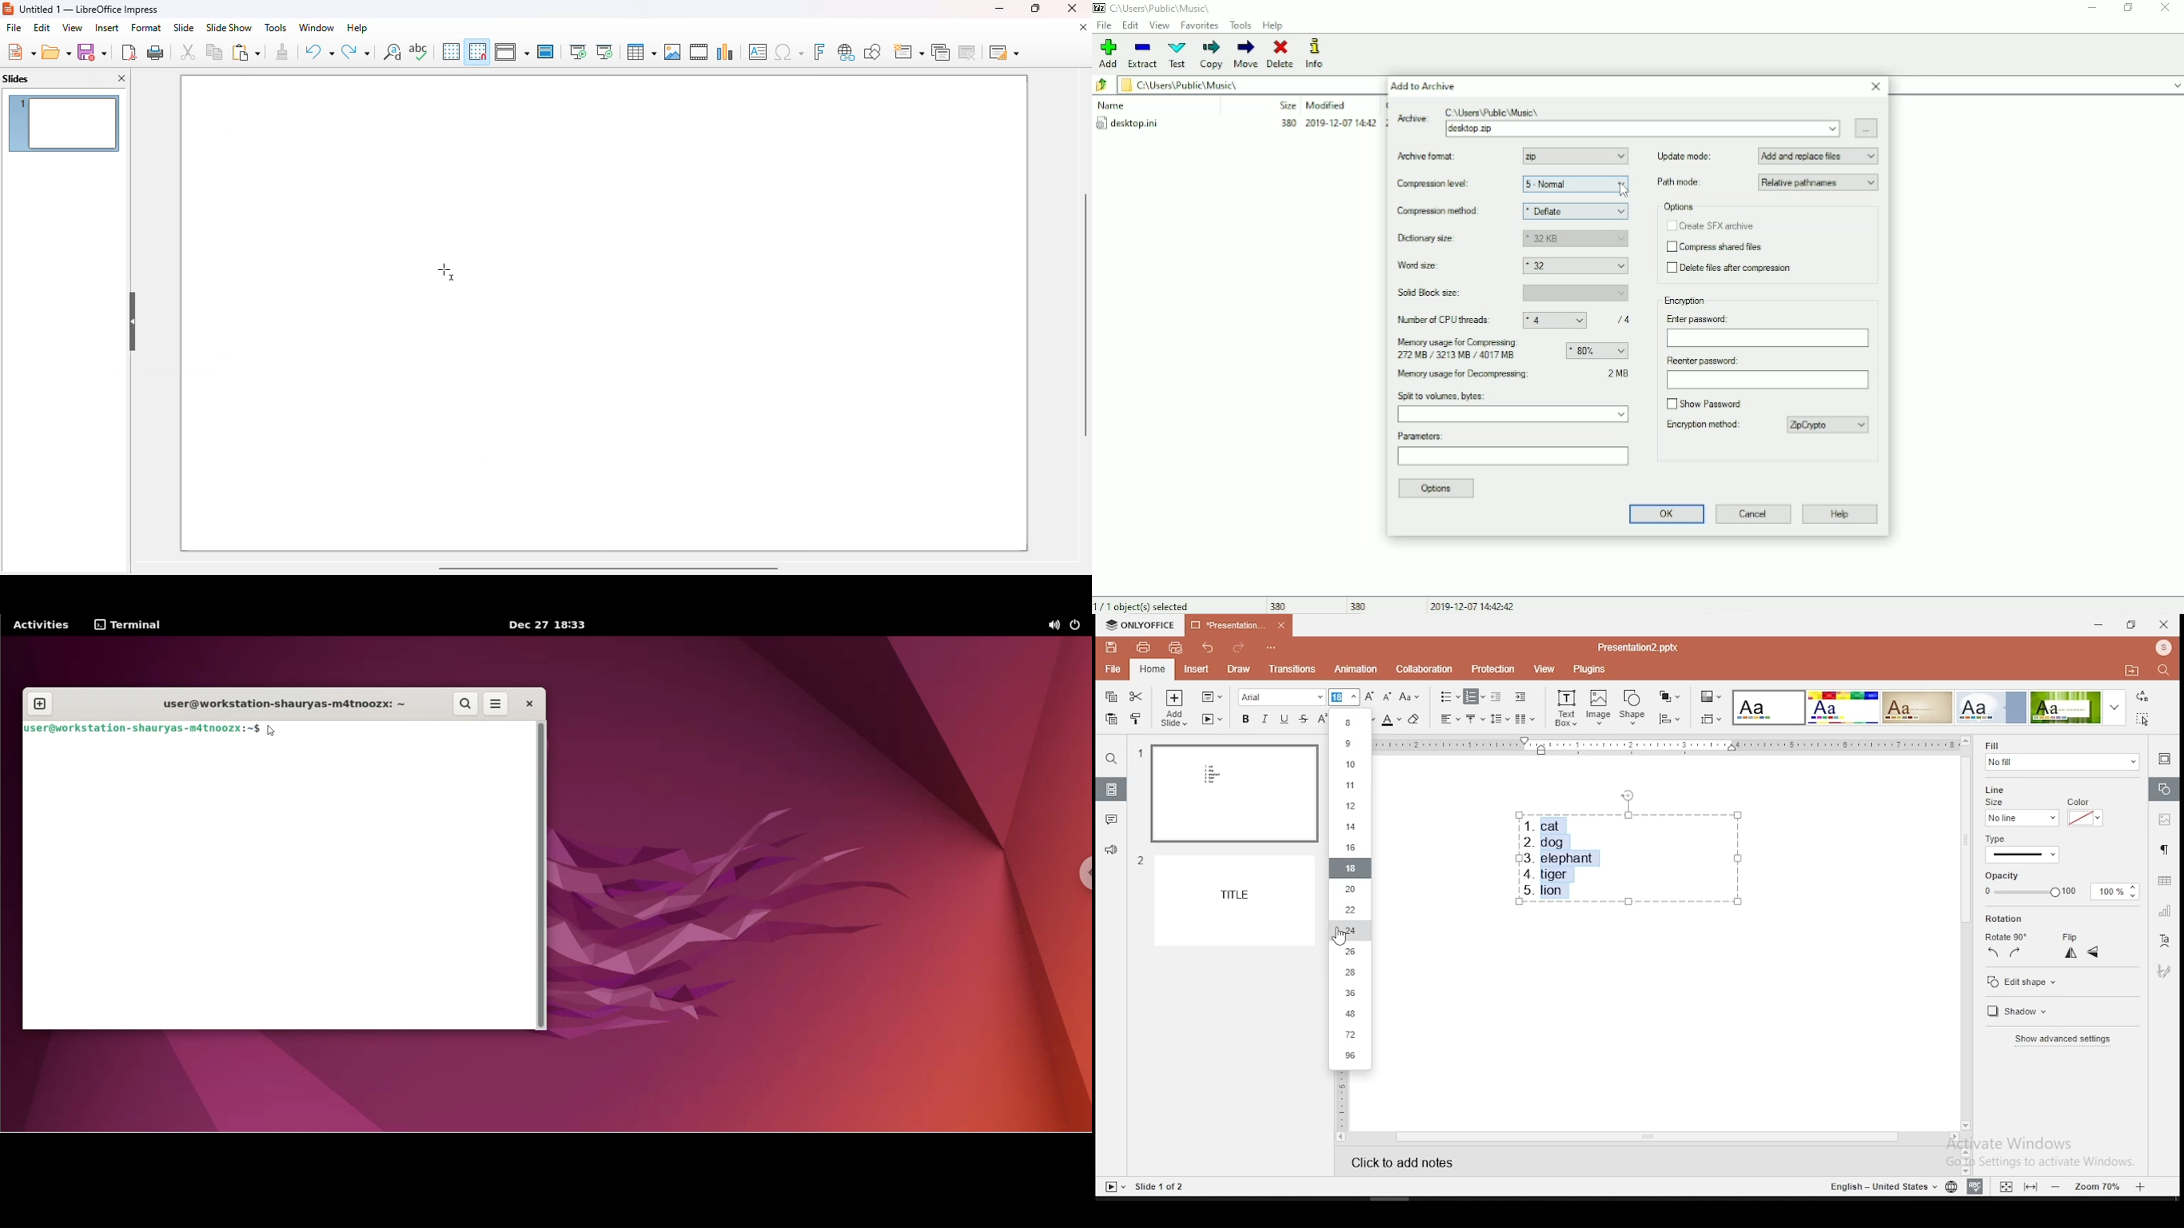  I want to click on open, so click(57, 53).